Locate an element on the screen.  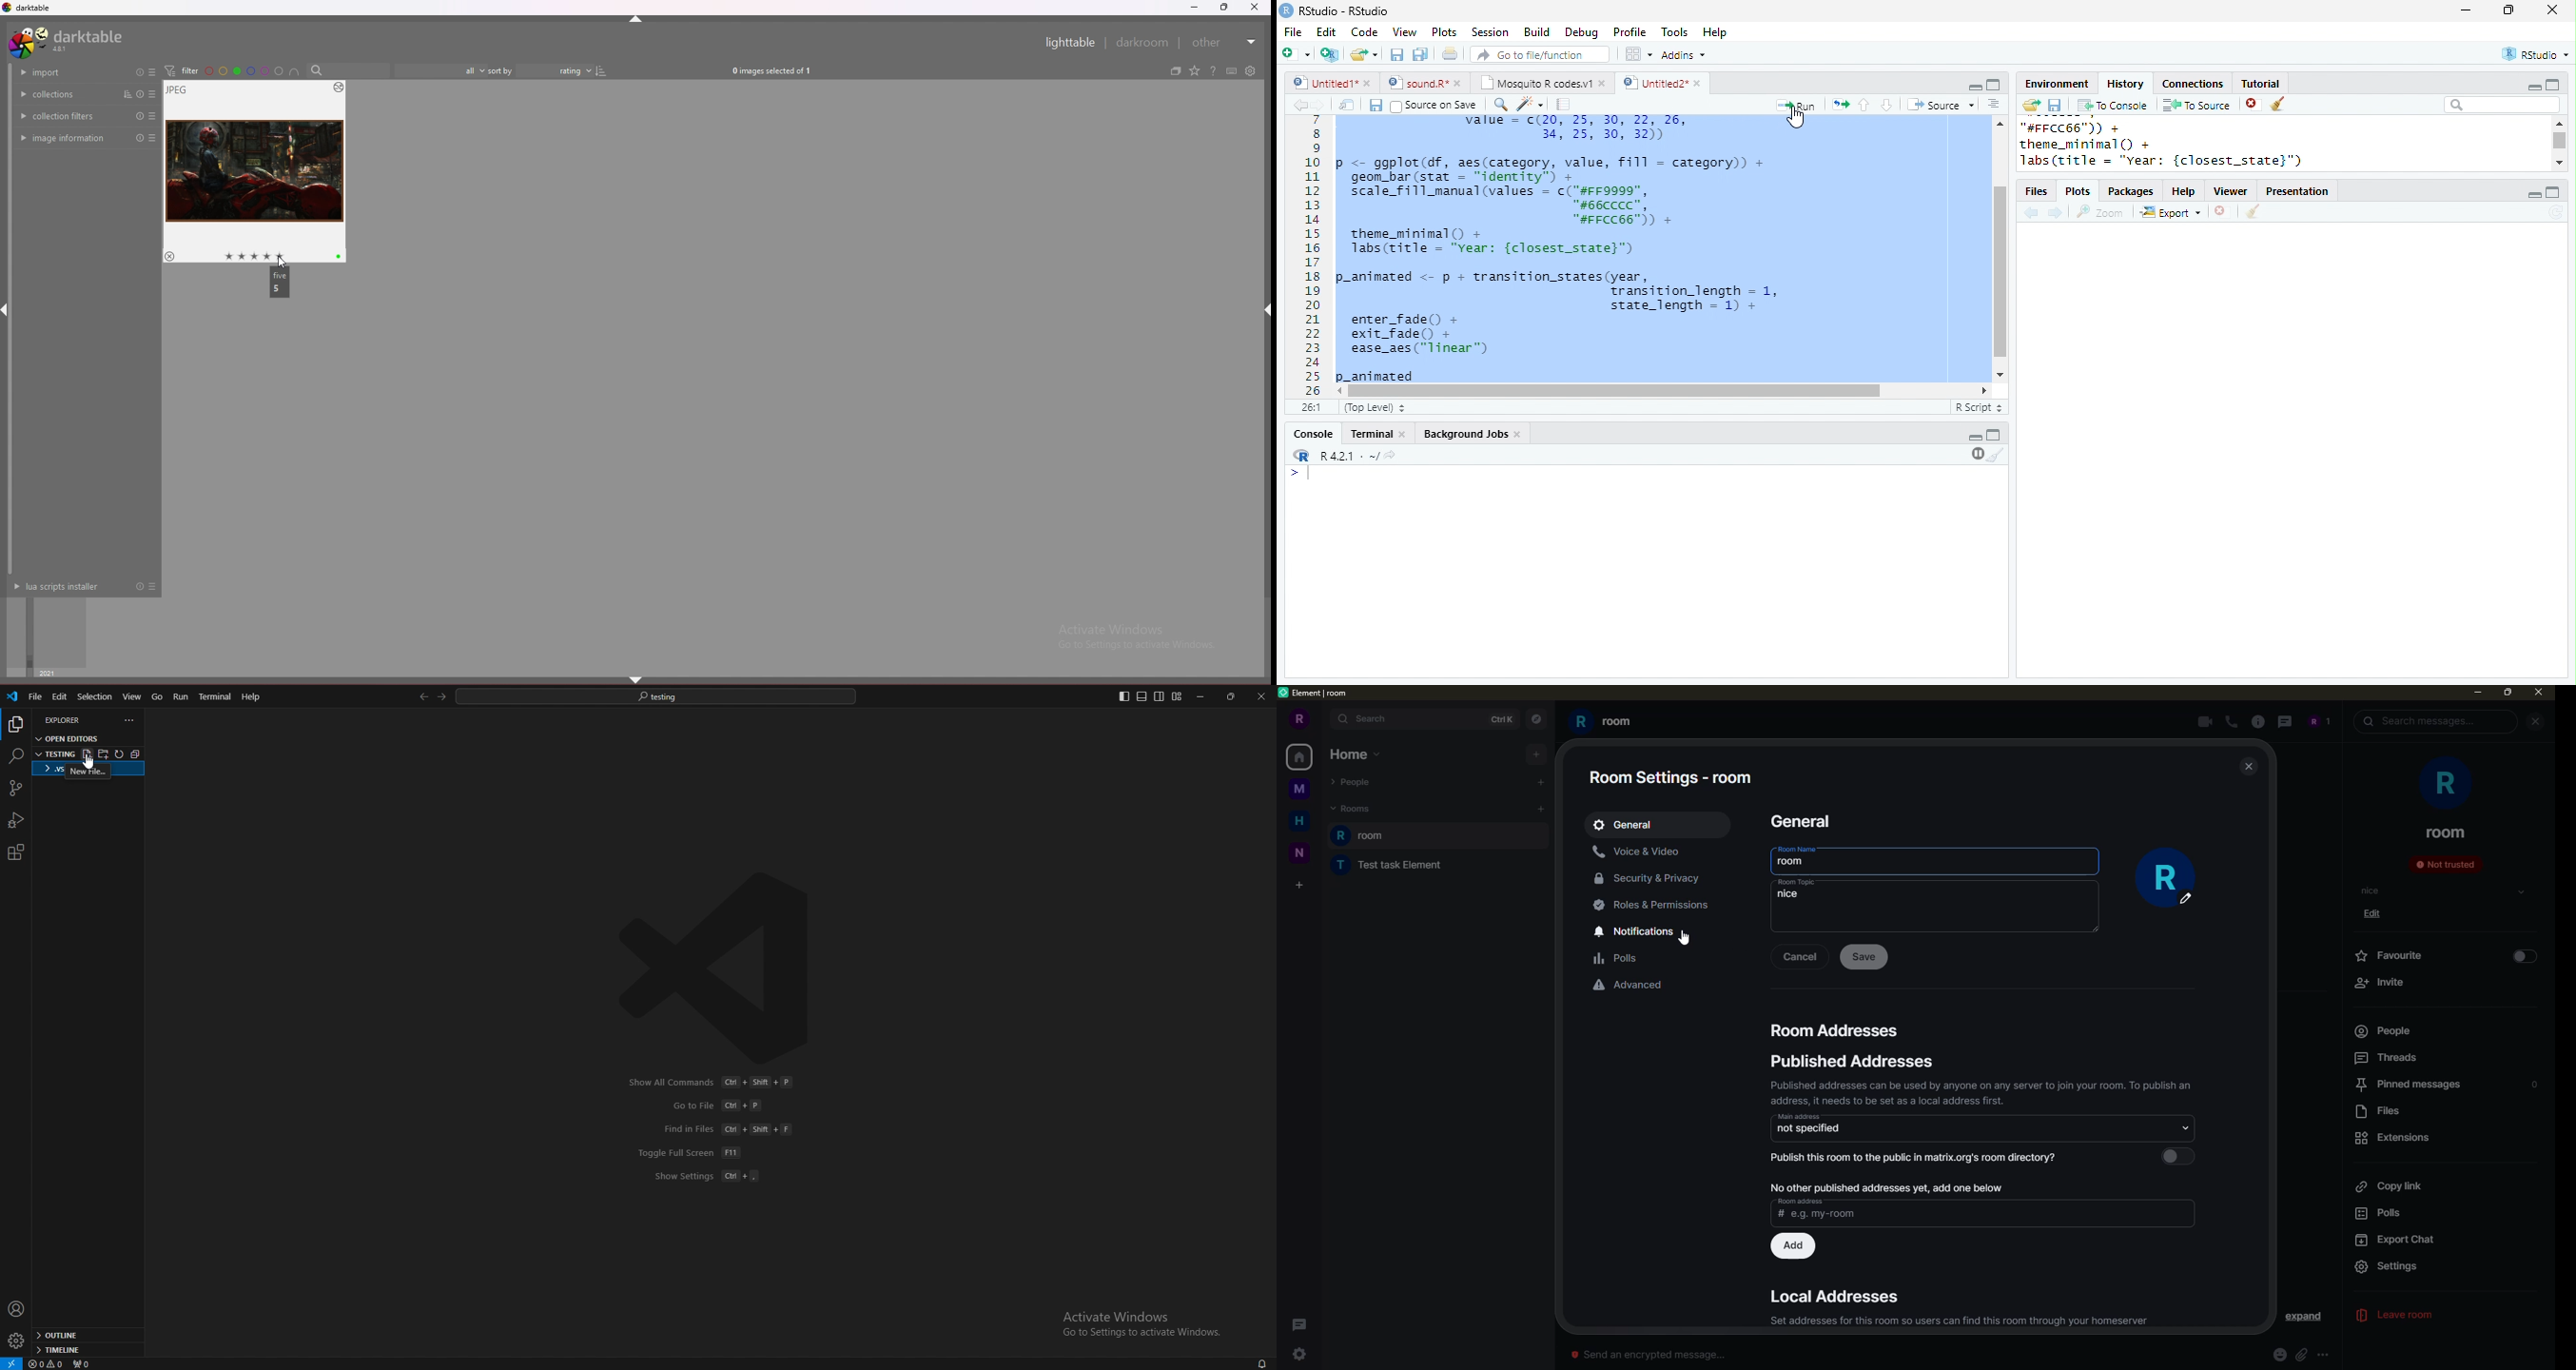
Mosquito R codes.v1 is located at coordinates (1536, 83).